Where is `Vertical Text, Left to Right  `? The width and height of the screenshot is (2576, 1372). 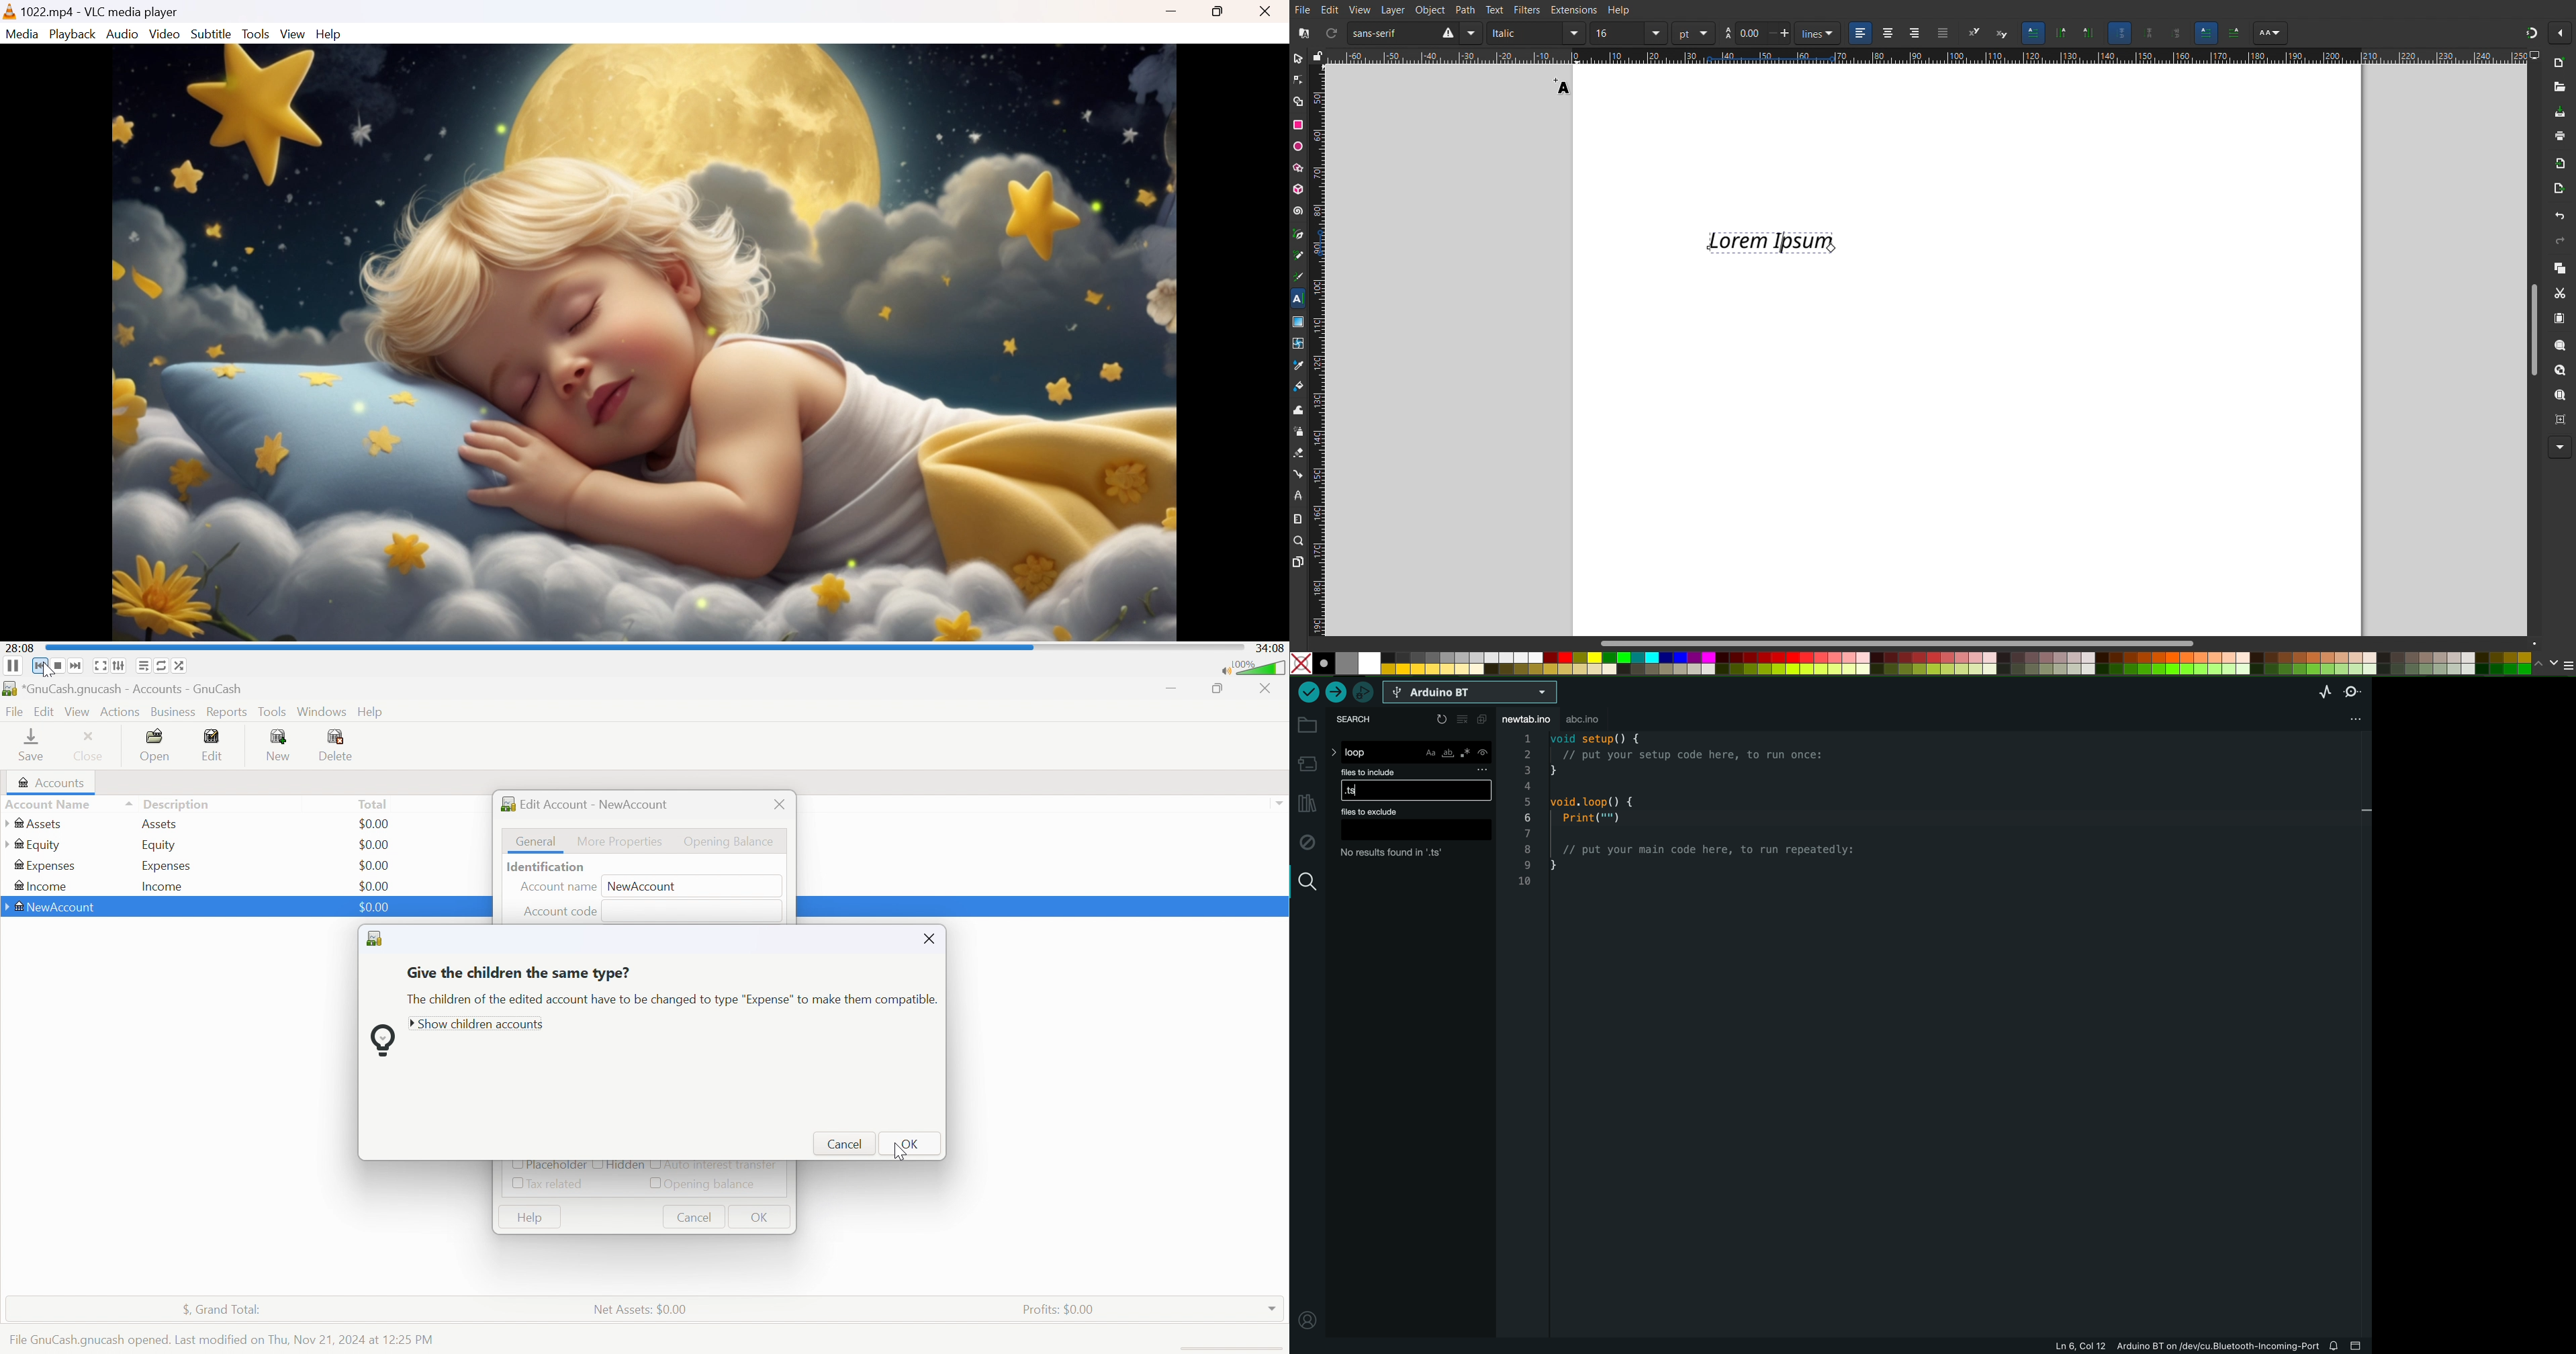 Vertical Text, Left to Right   is located at coordinates (2088, 34).